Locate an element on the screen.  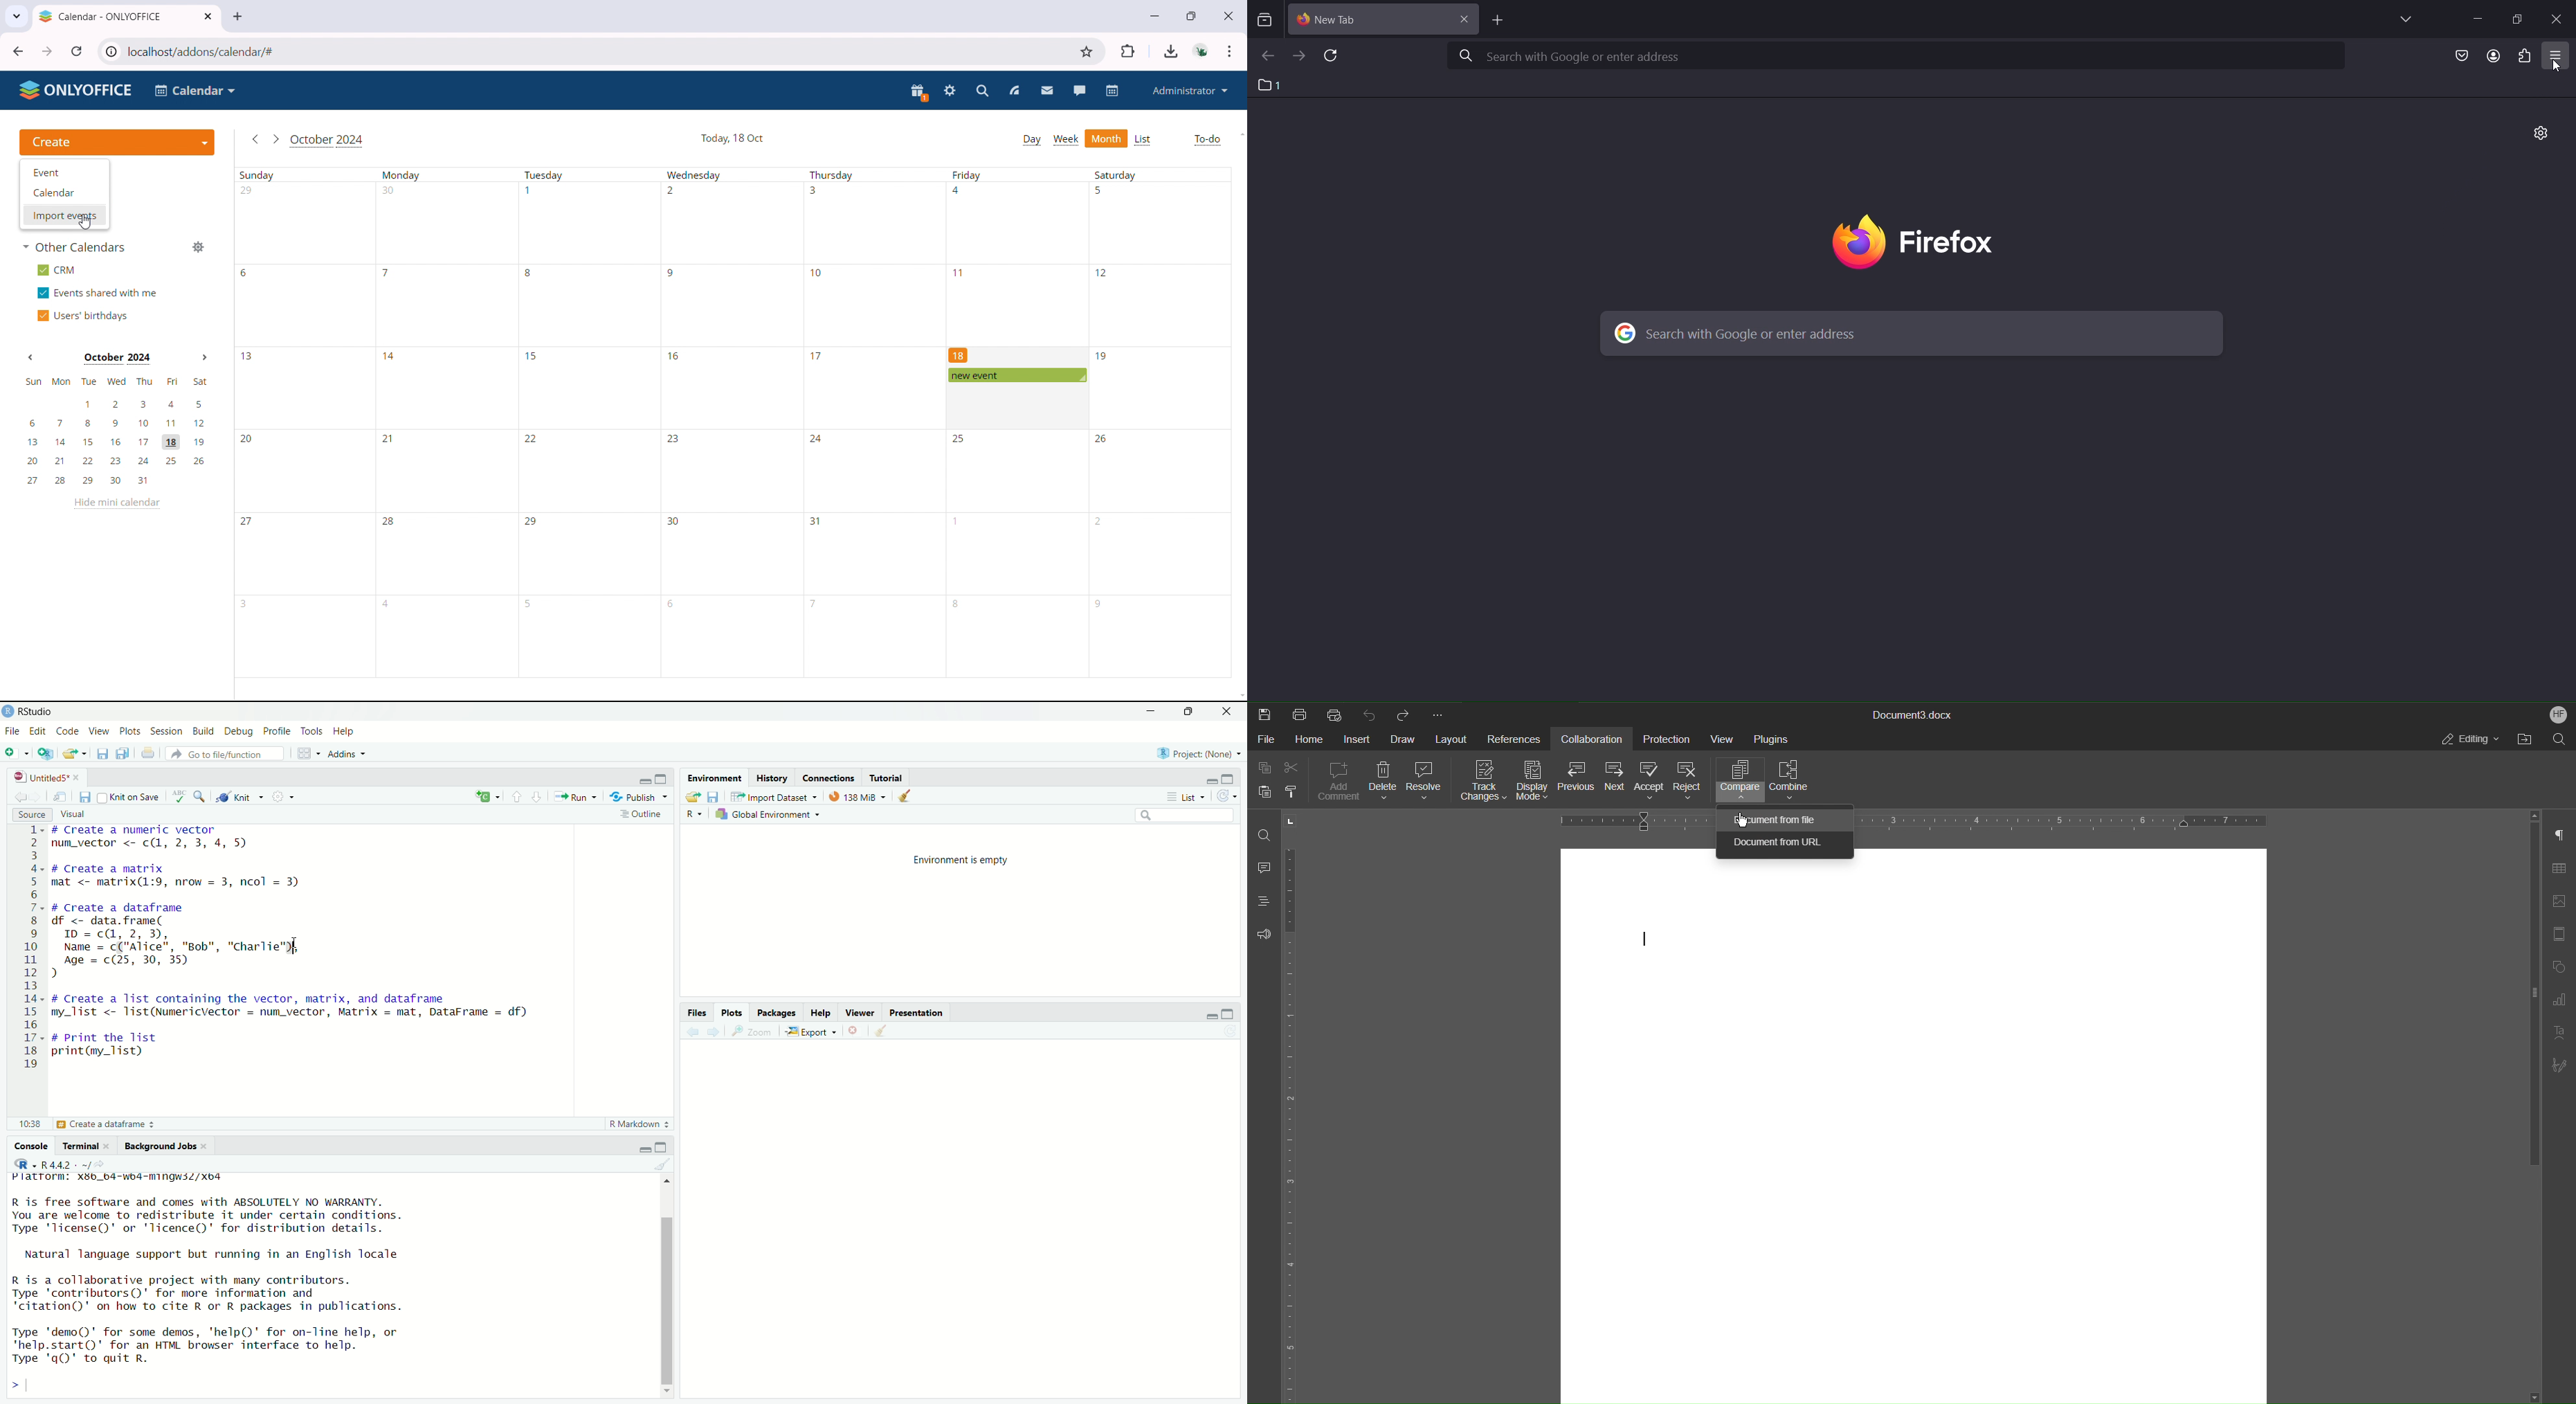
list is located at coordinates (1144, 140).